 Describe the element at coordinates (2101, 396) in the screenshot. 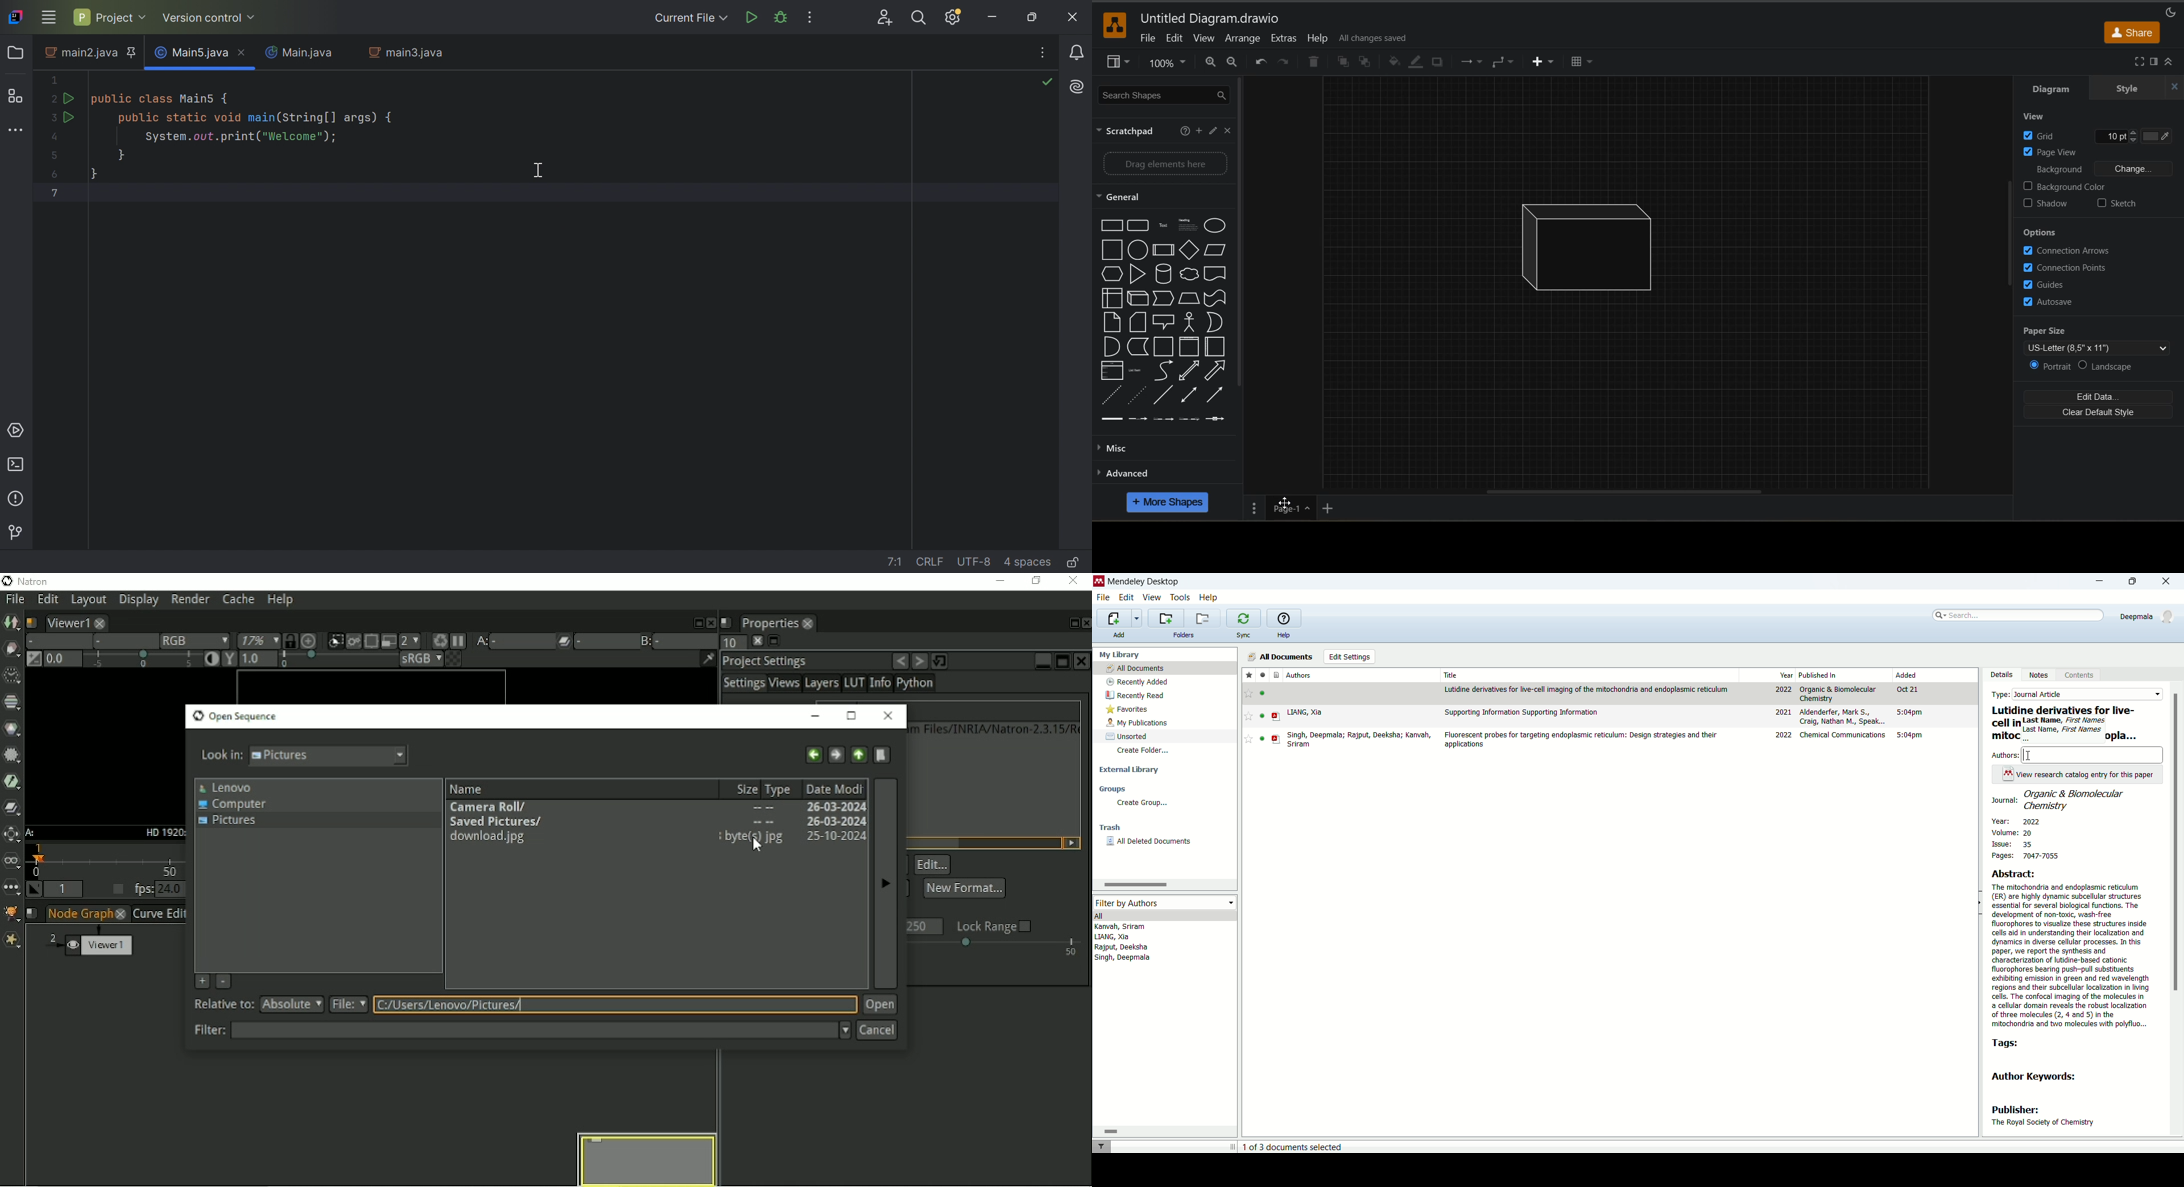

I see `edit data` at that location.